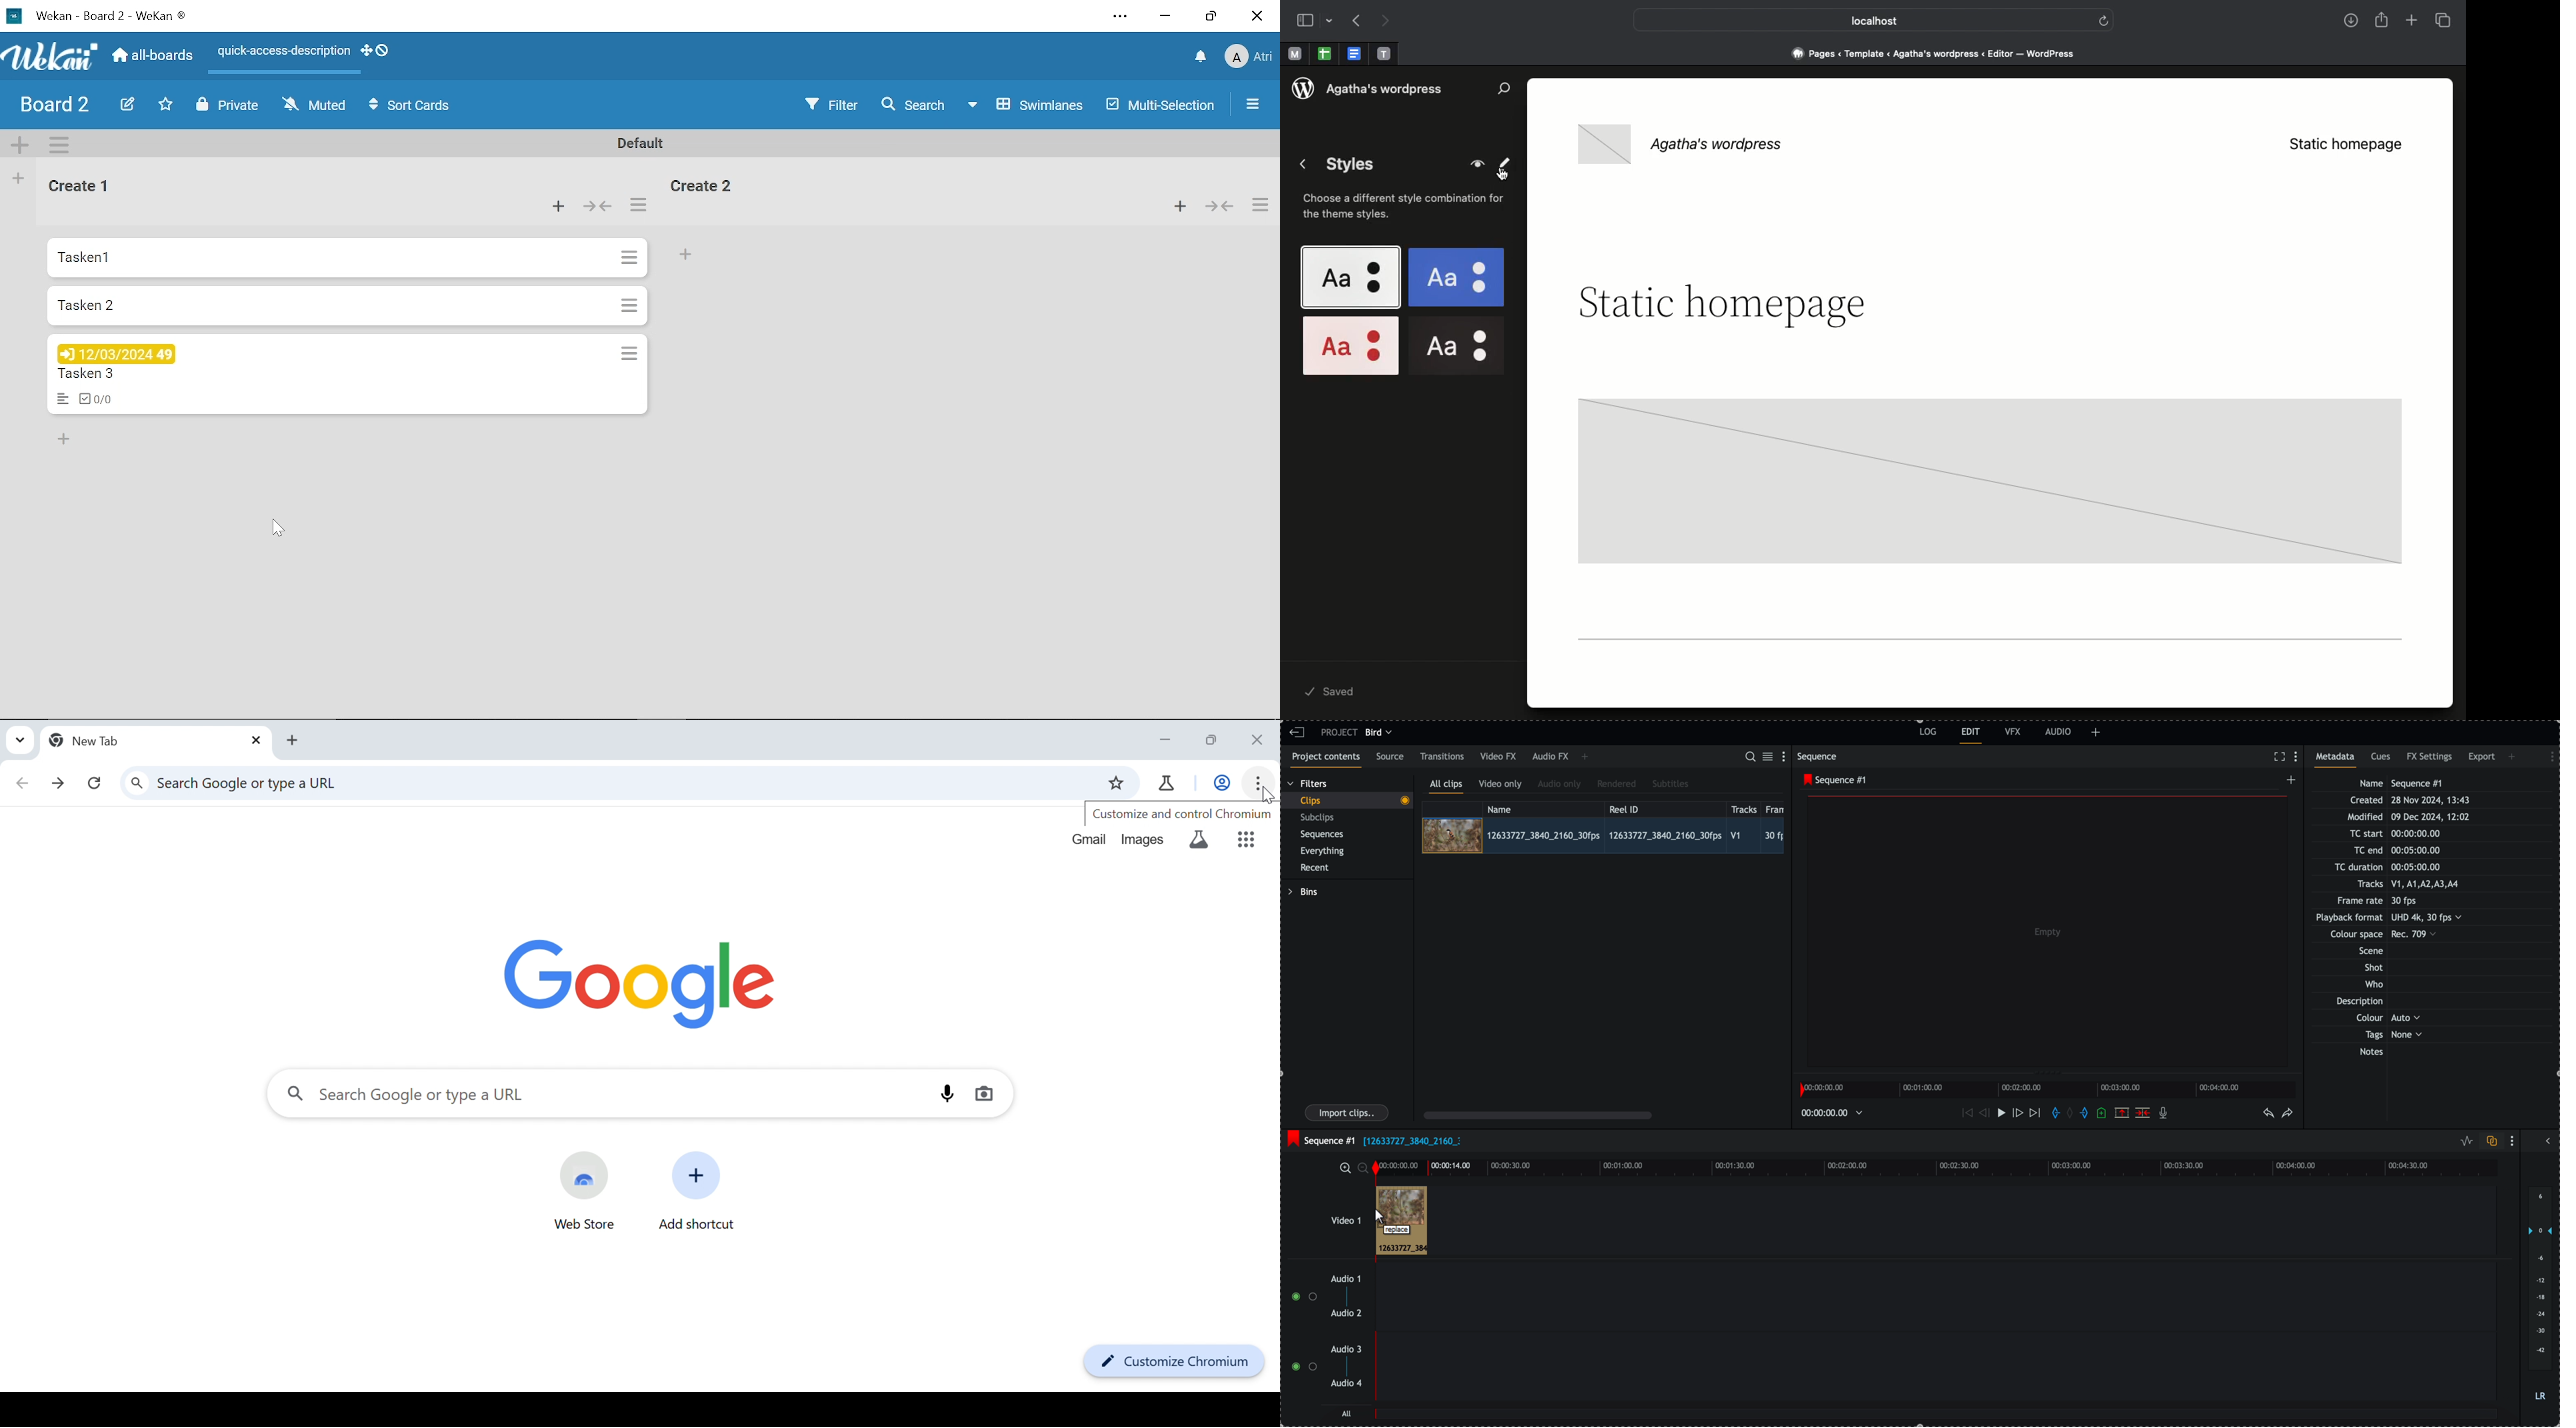 This screenshot has height=1428, width=2576. I want to click on timeline, so click(1934, 1168).